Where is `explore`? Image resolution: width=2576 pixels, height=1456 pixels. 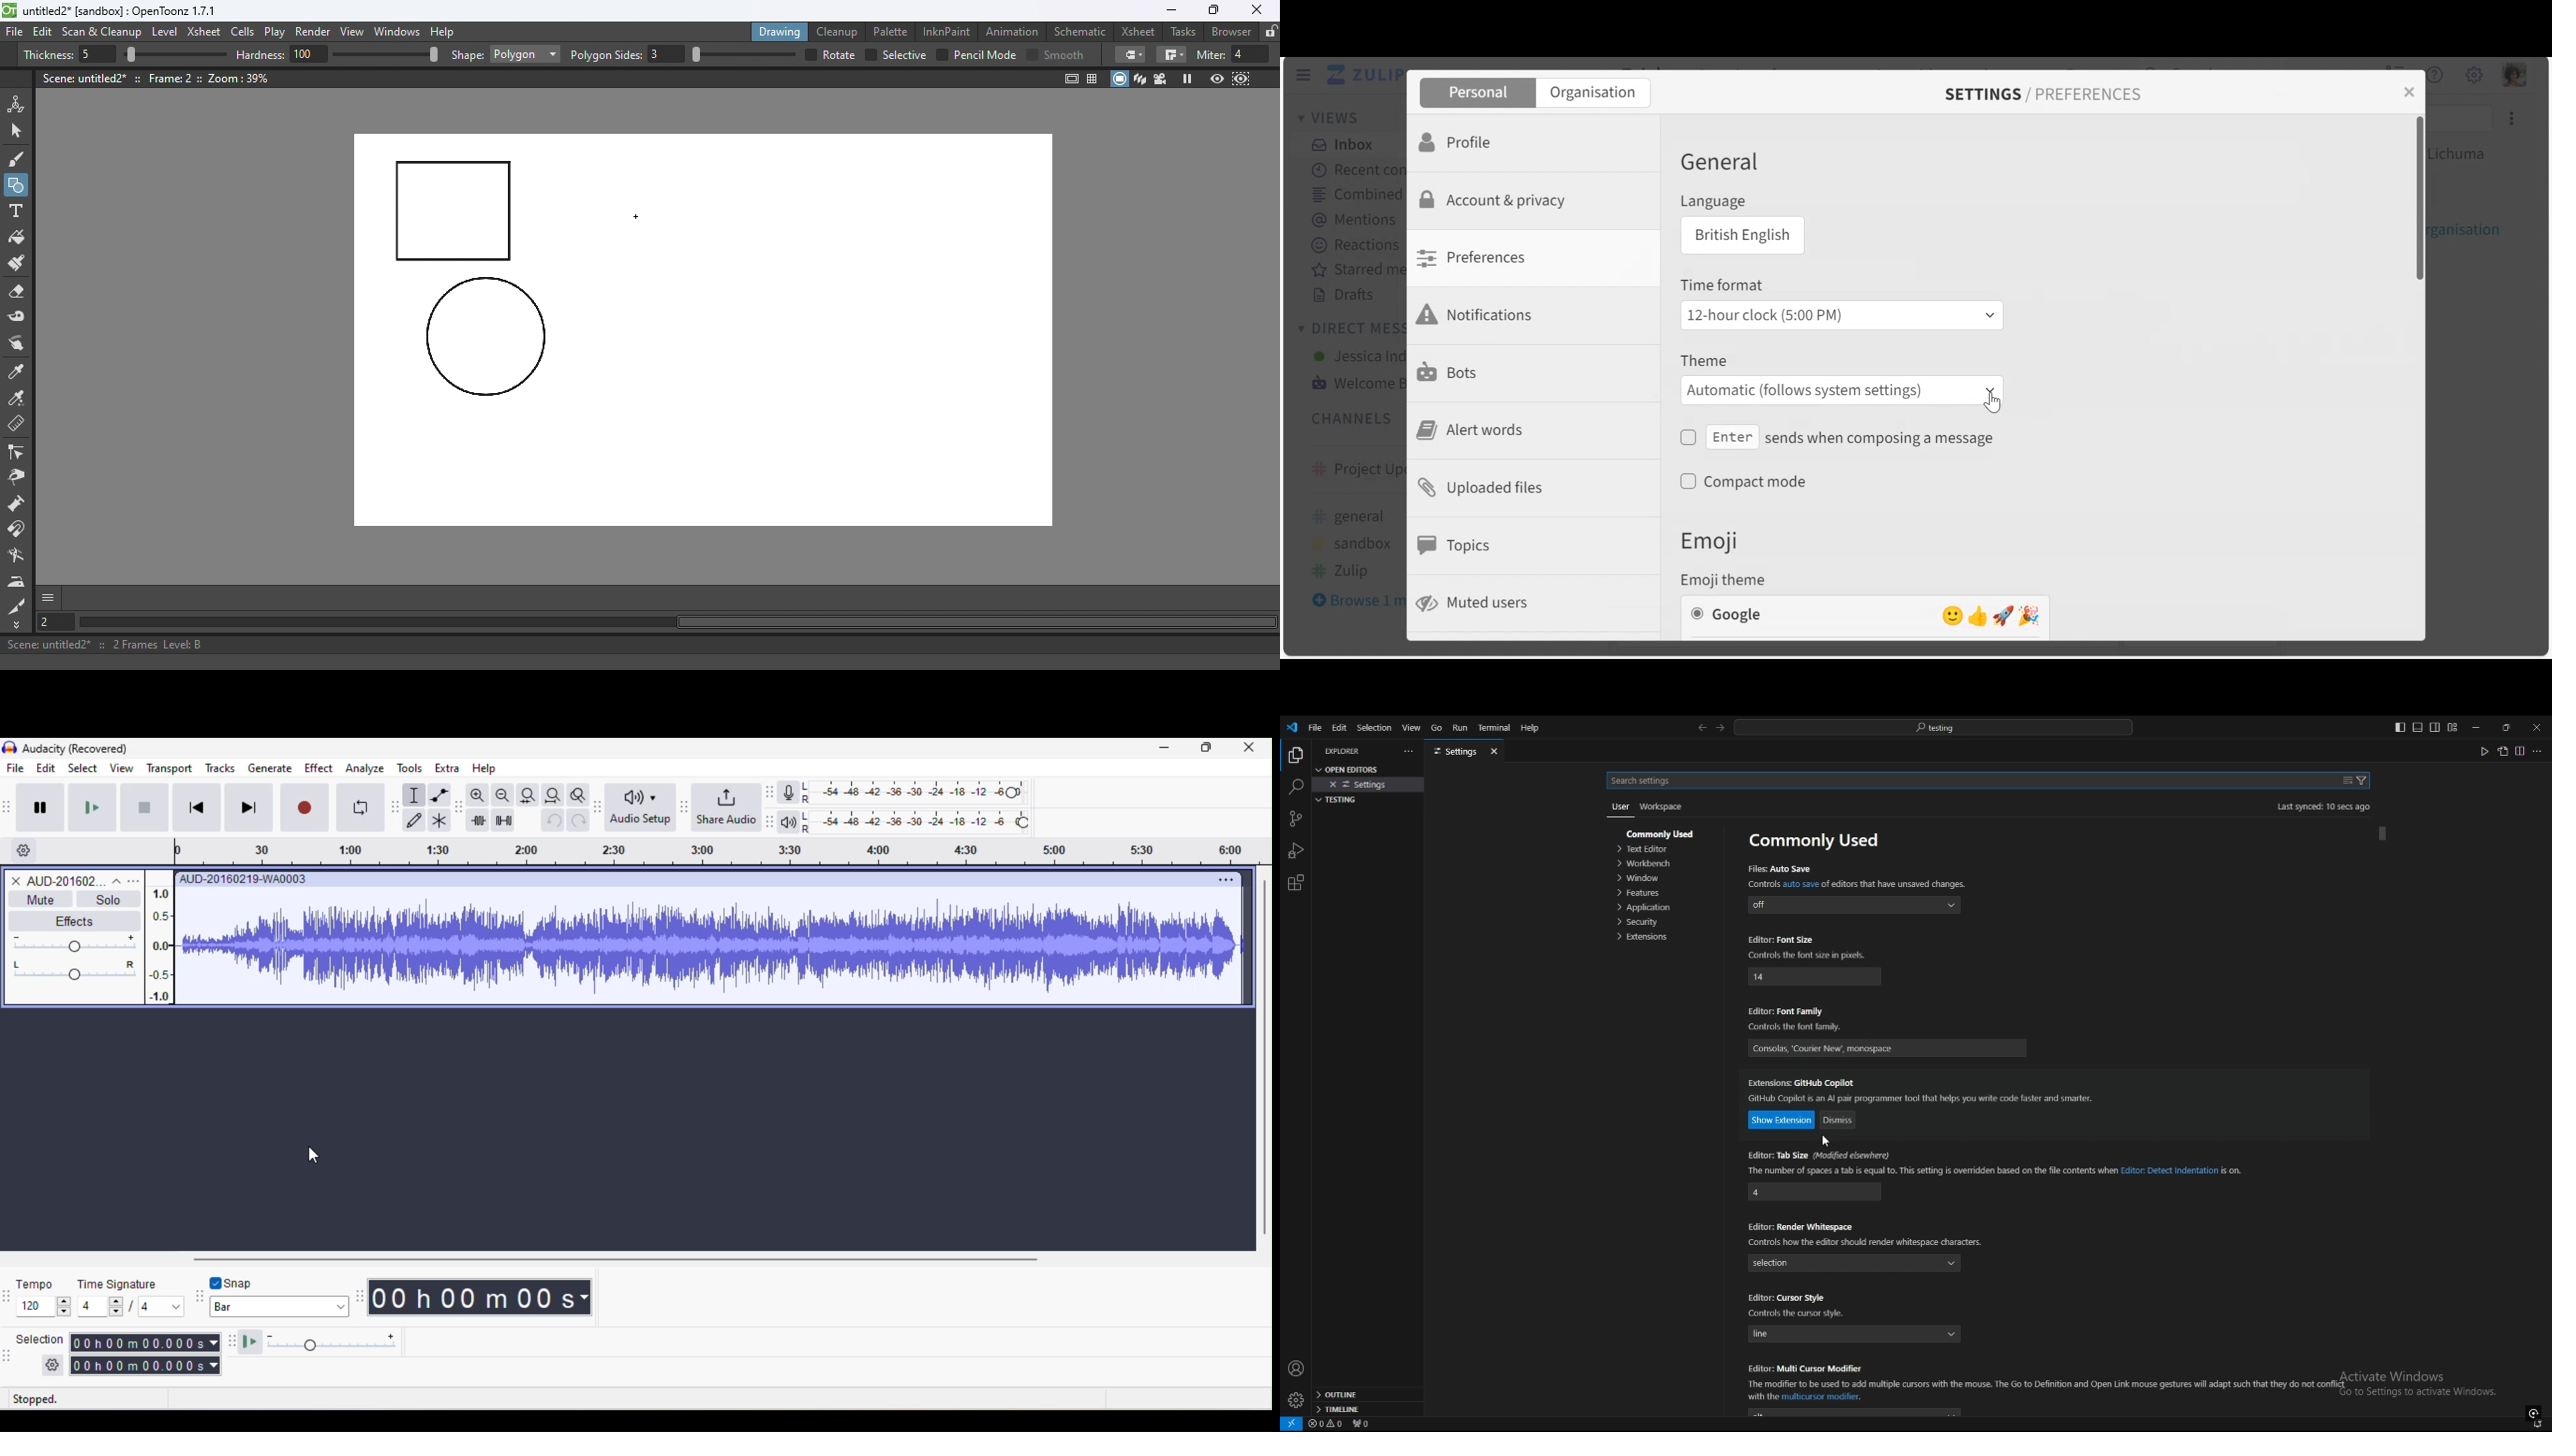
explore is located at coordinates (1295, 754).